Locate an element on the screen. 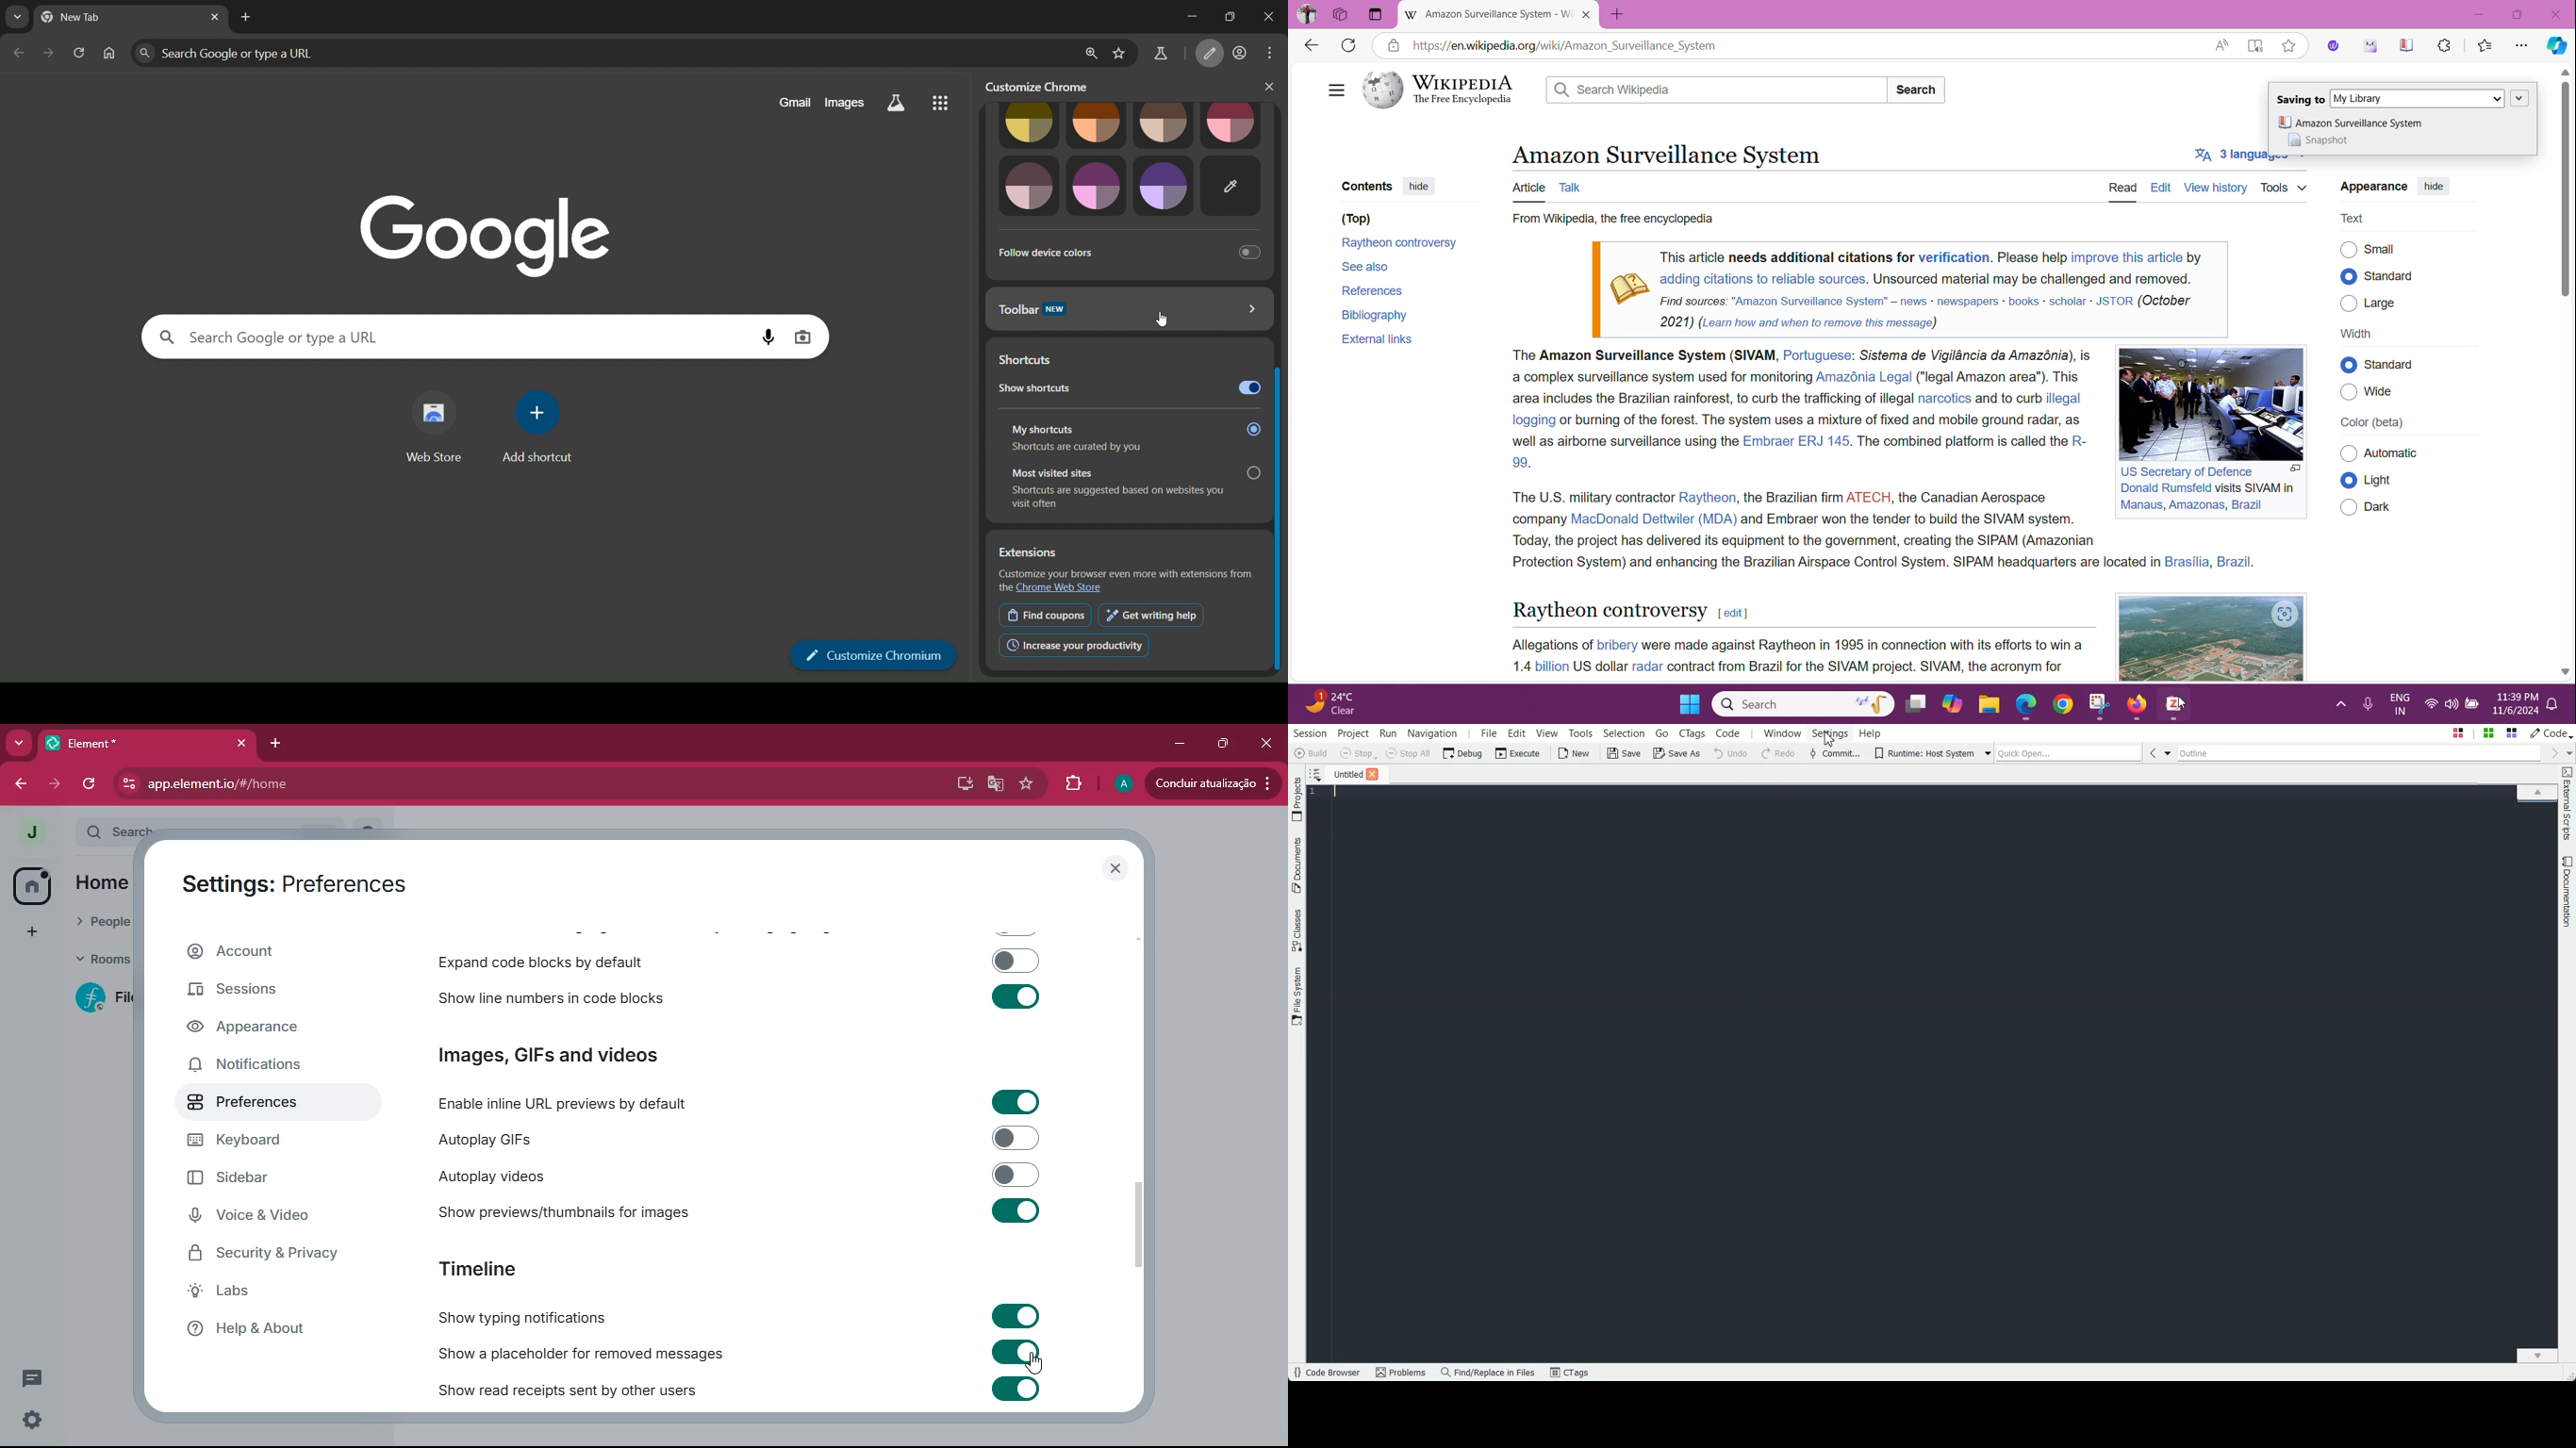  Unselected is located at coordinates (2349, 302).